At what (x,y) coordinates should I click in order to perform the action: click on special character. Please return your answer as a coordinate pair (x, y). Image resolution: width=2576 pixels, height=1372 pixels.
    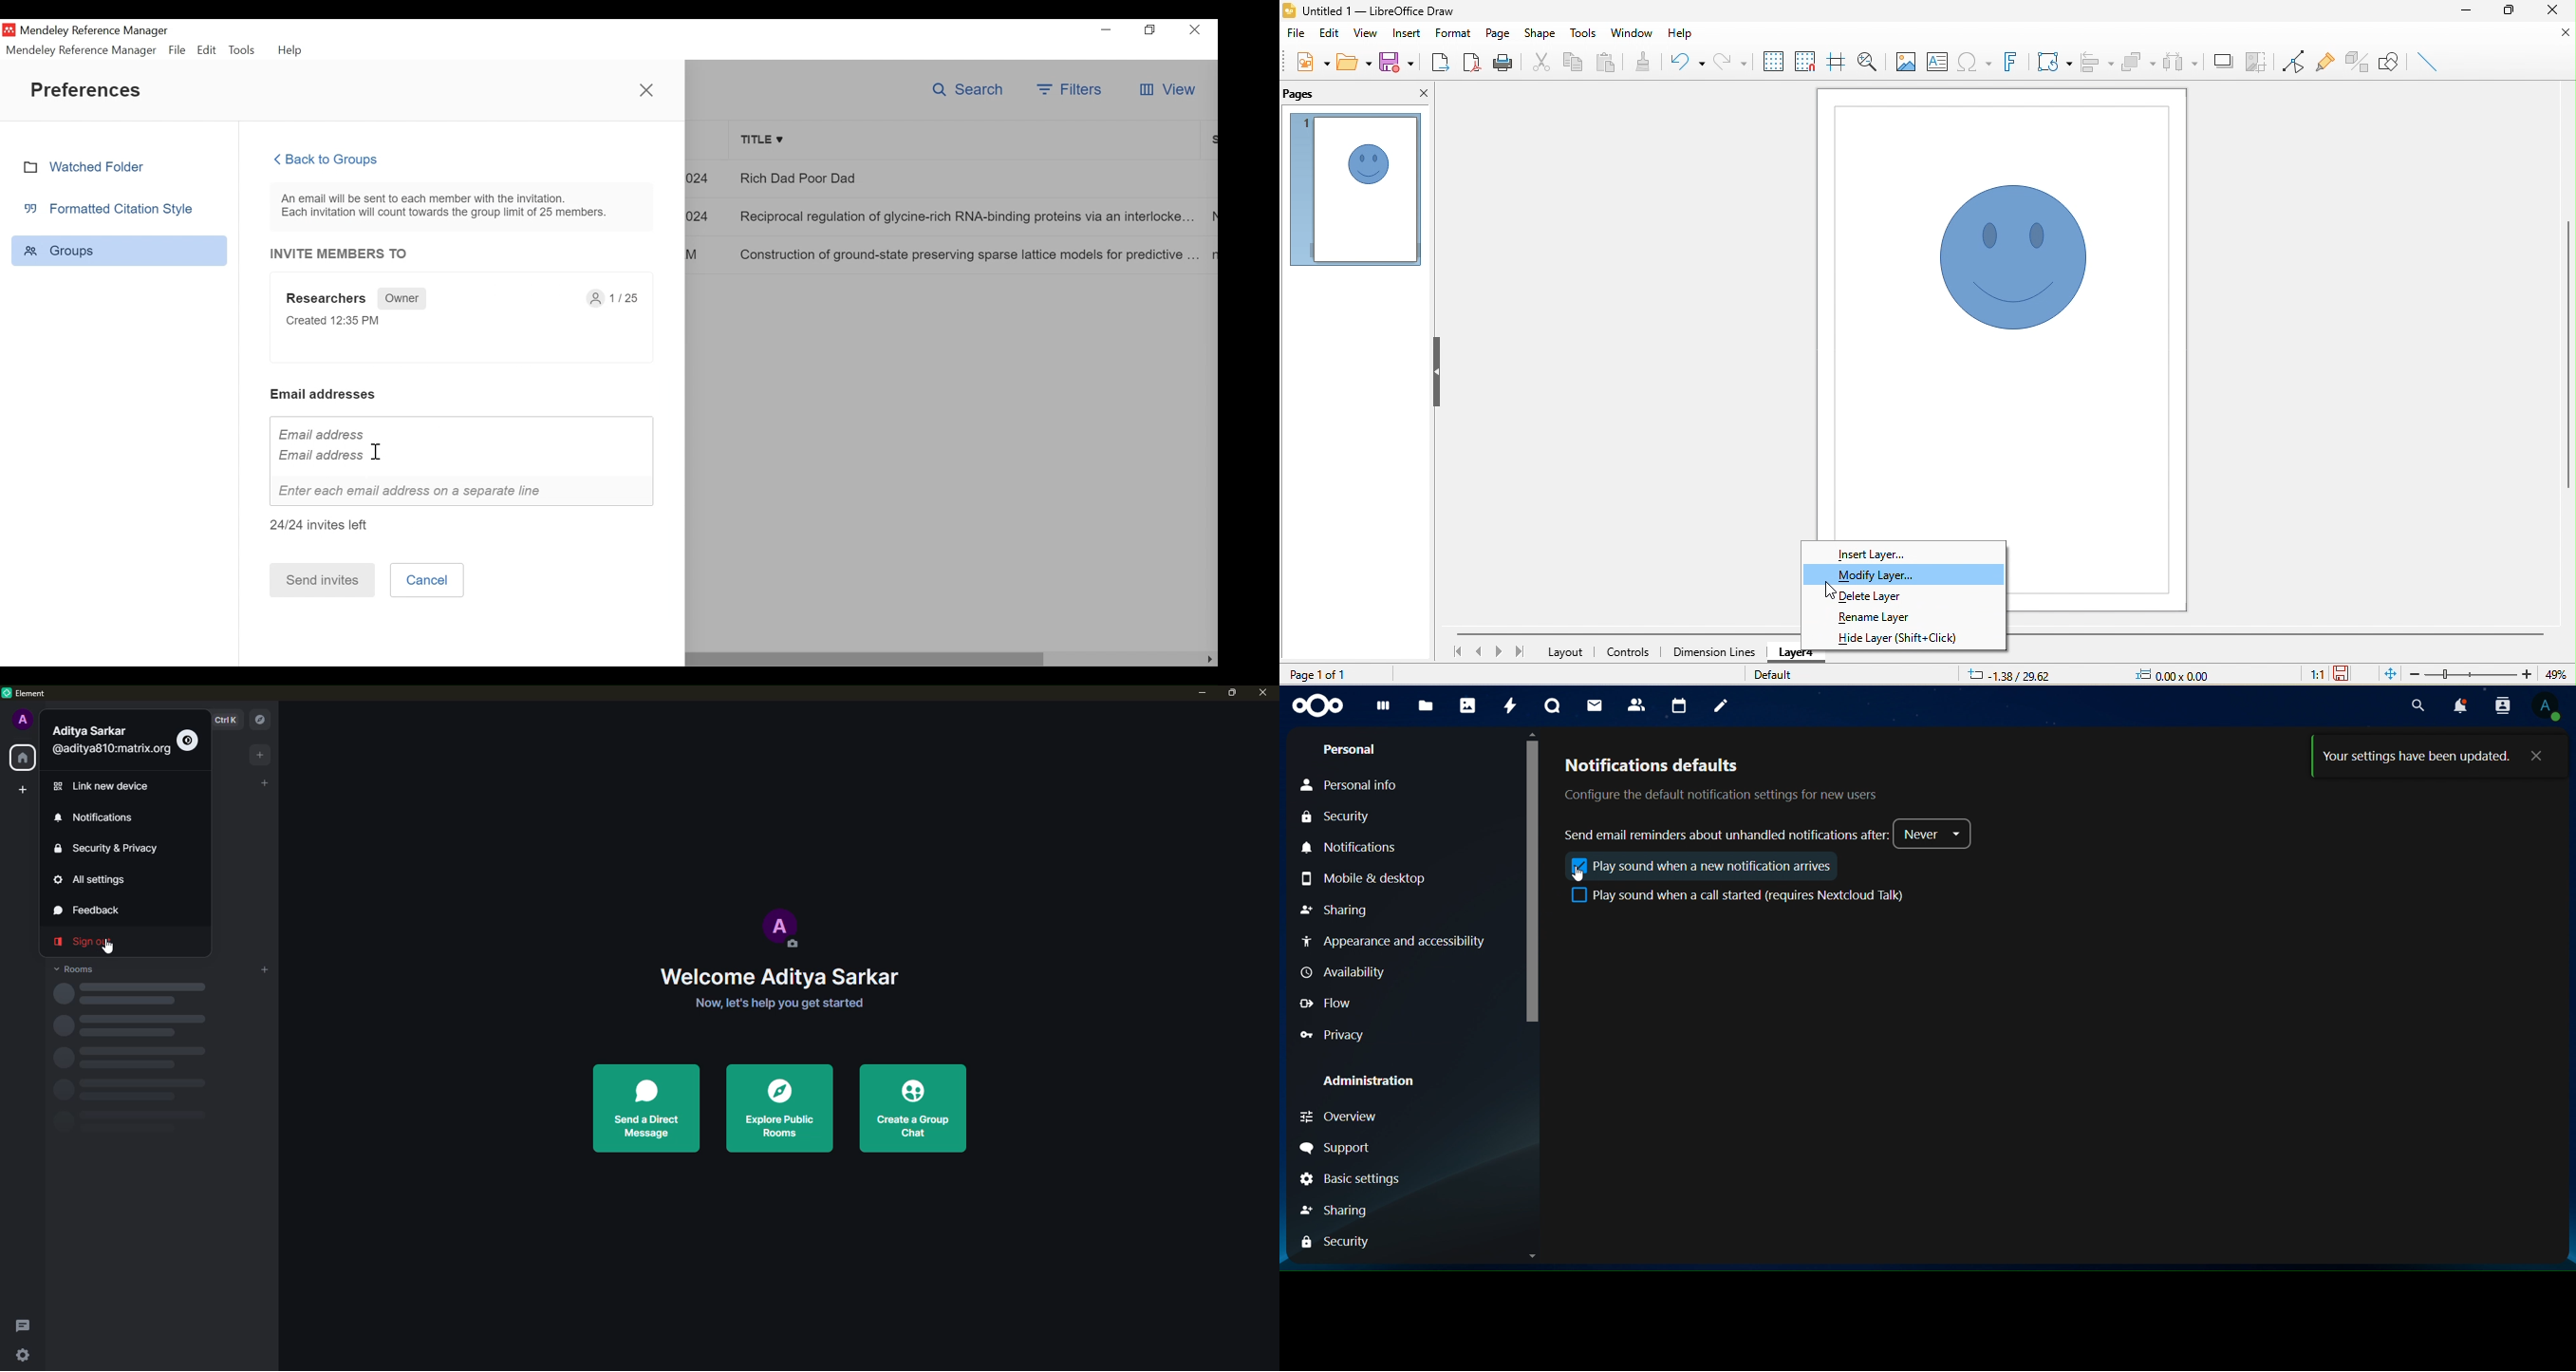
    Looking at the image, I should click on (1973, 61).